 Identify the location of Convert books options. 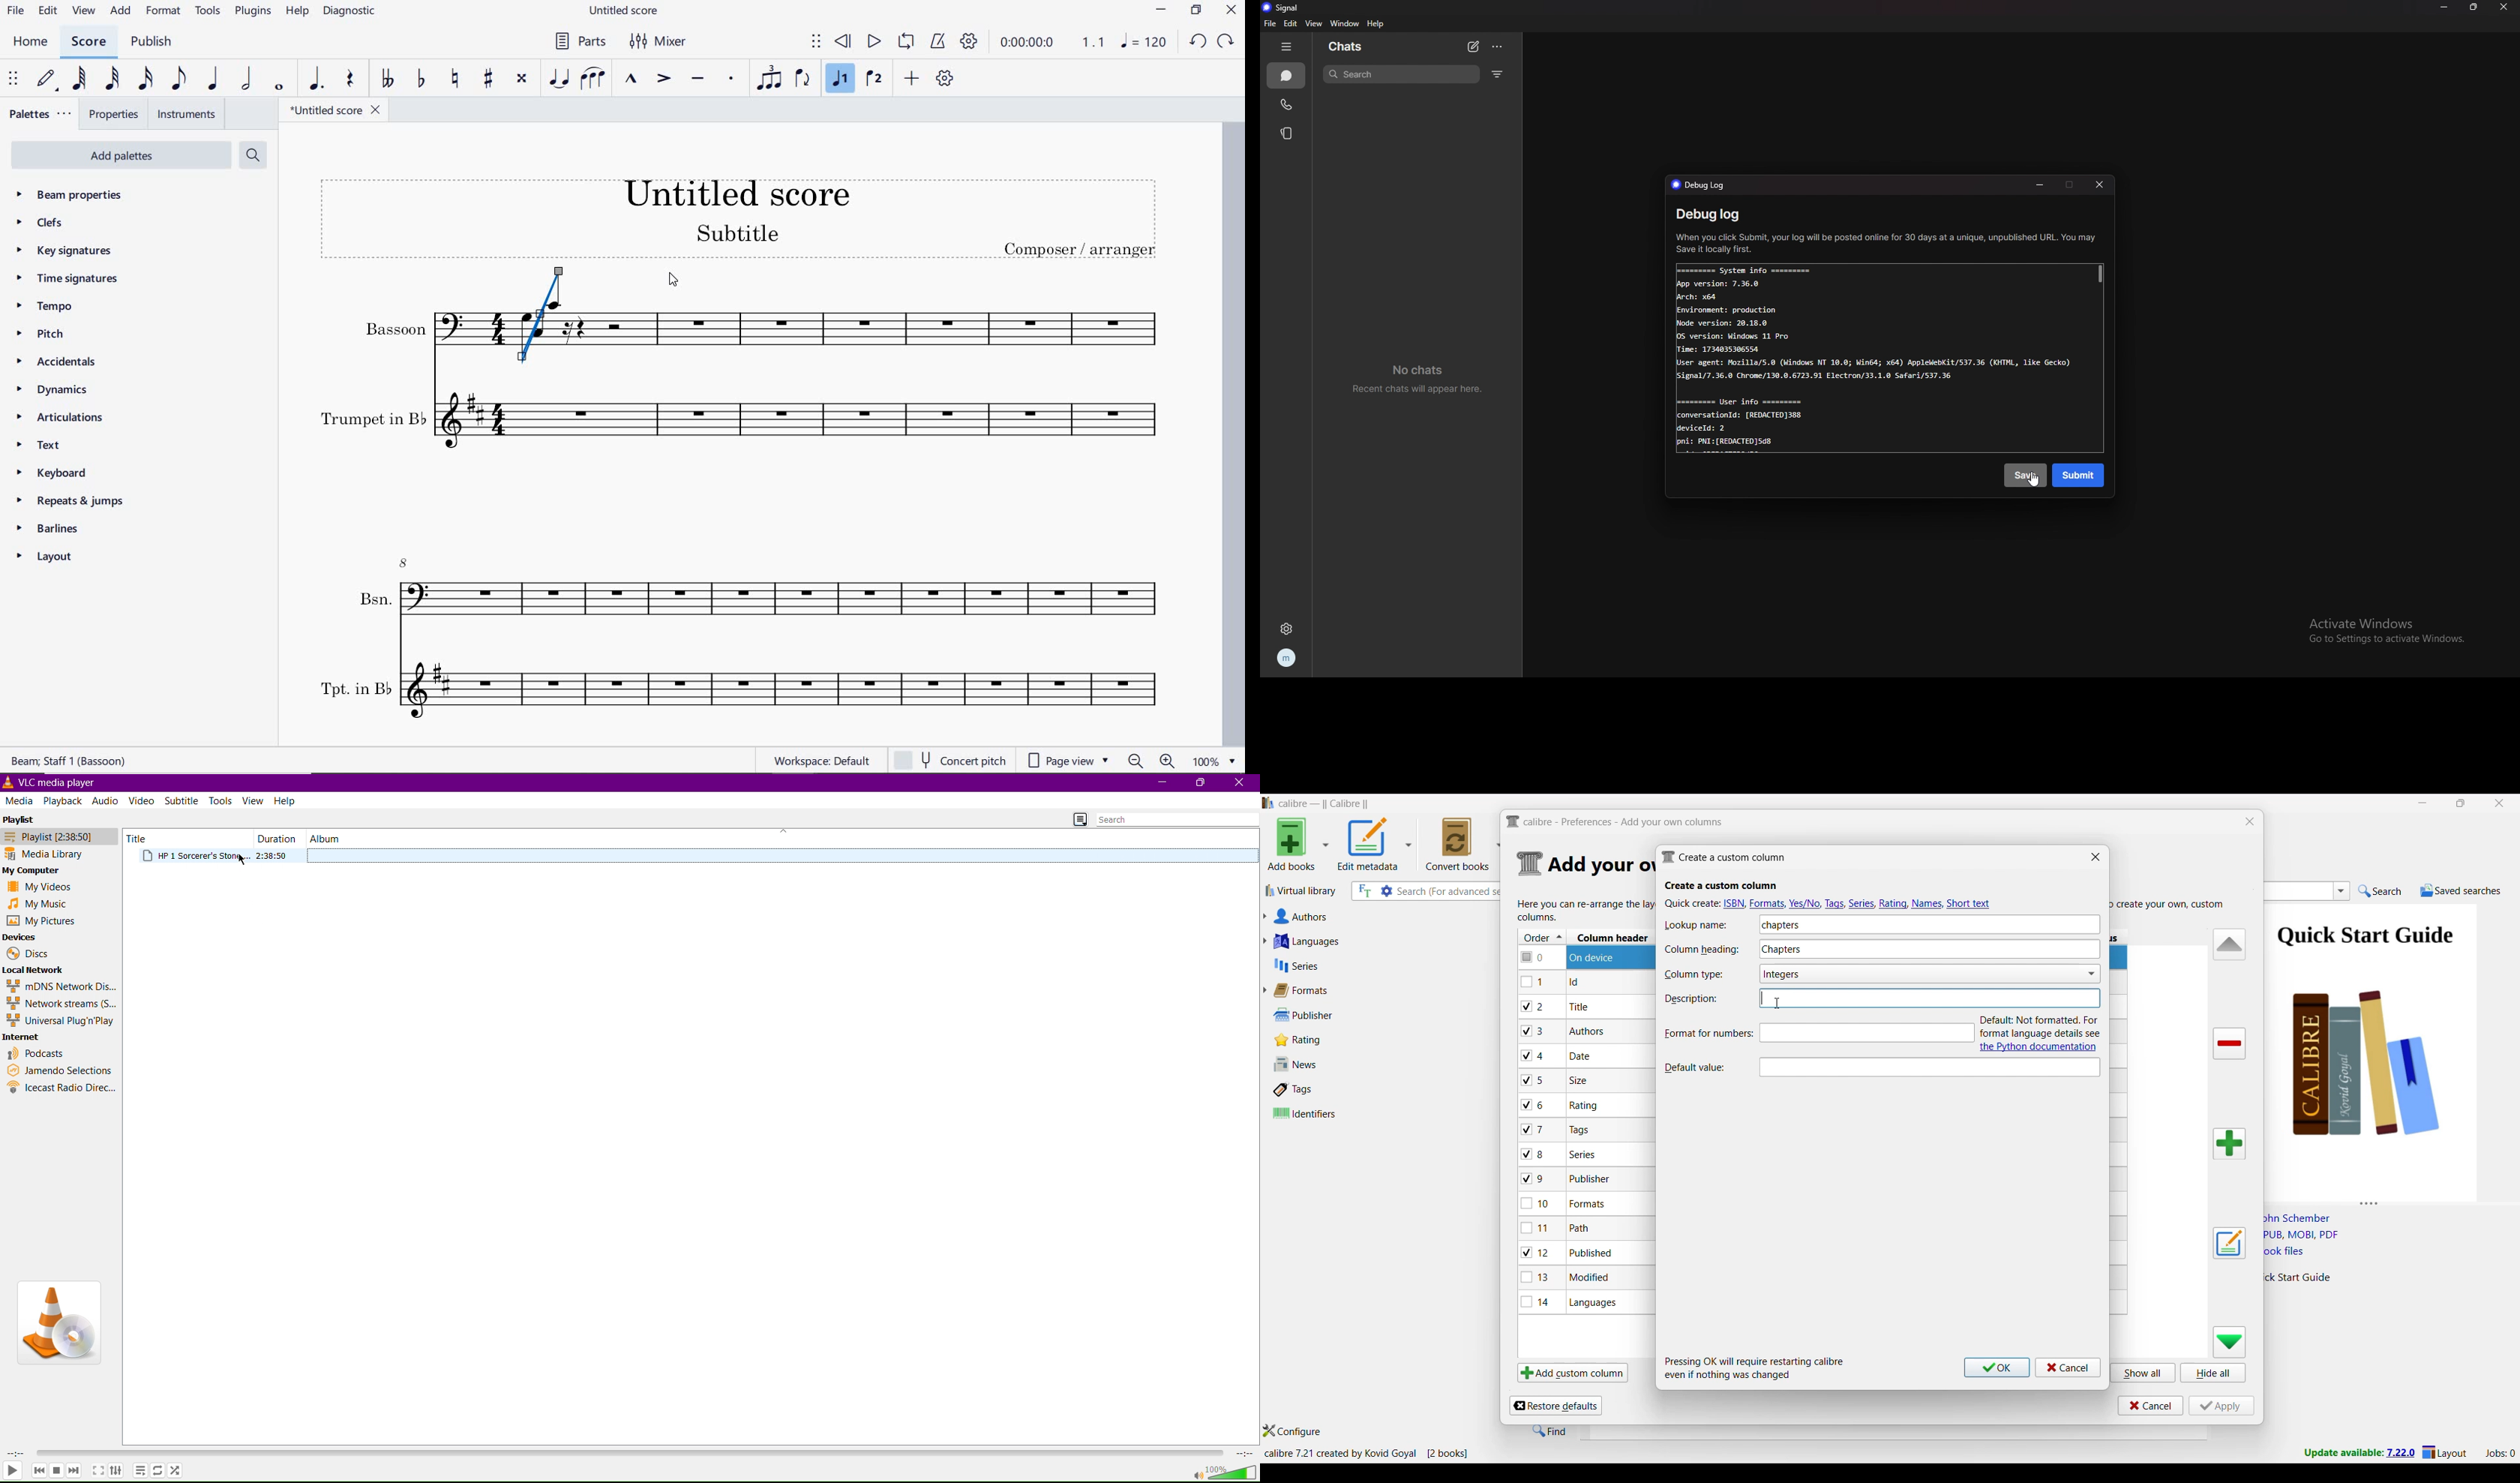
(1463, 844).